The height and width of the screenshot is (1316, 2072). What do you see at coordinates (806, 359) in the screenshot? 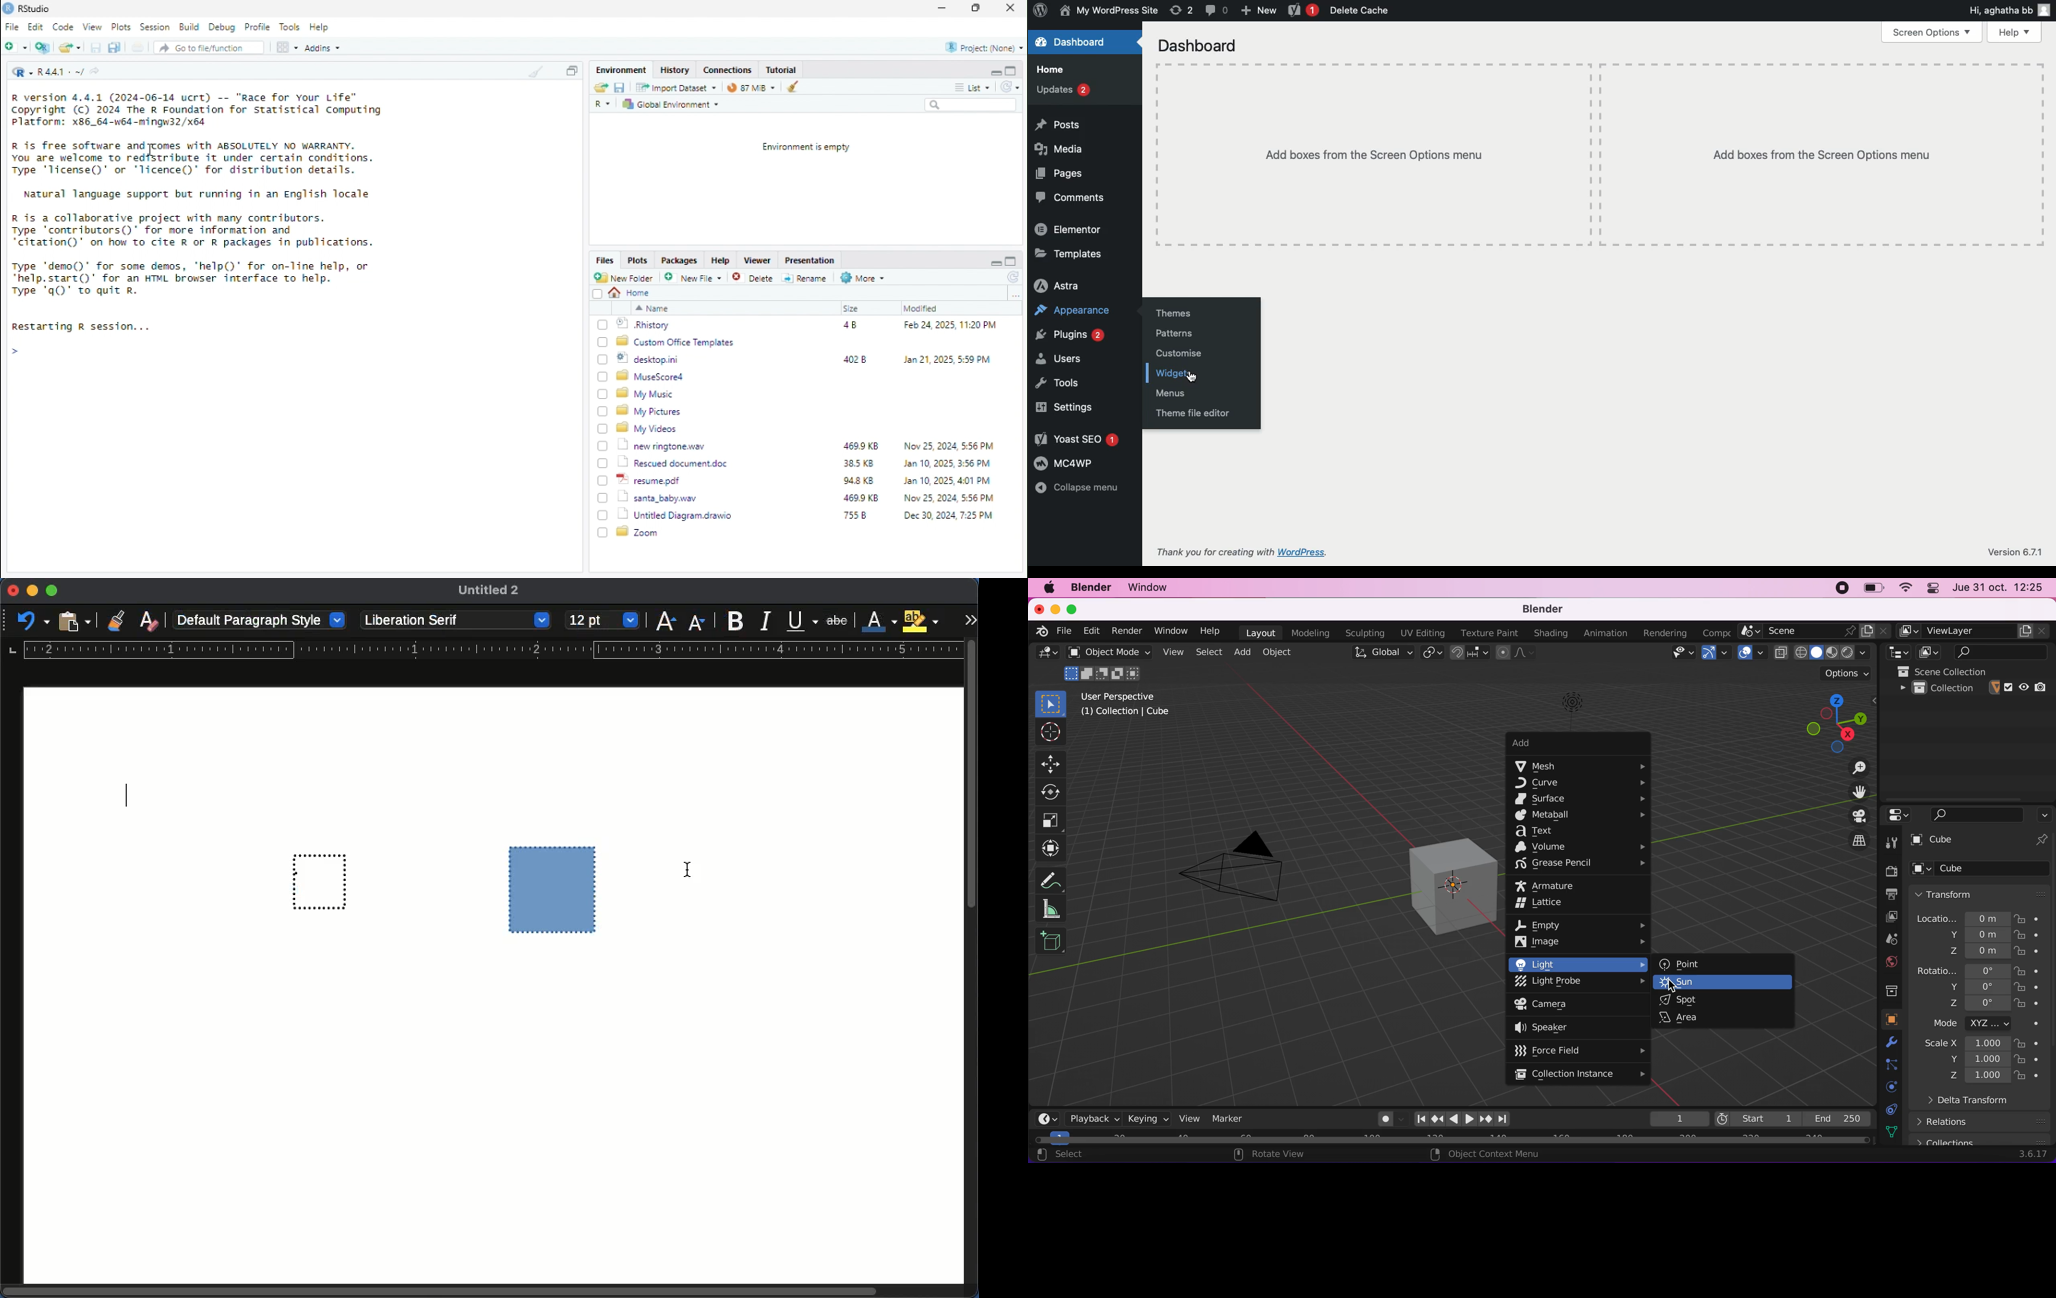
I see `desktop.ini 402B Jan 21, 2025, 5:59 PM` at bounding box center [806, 359].